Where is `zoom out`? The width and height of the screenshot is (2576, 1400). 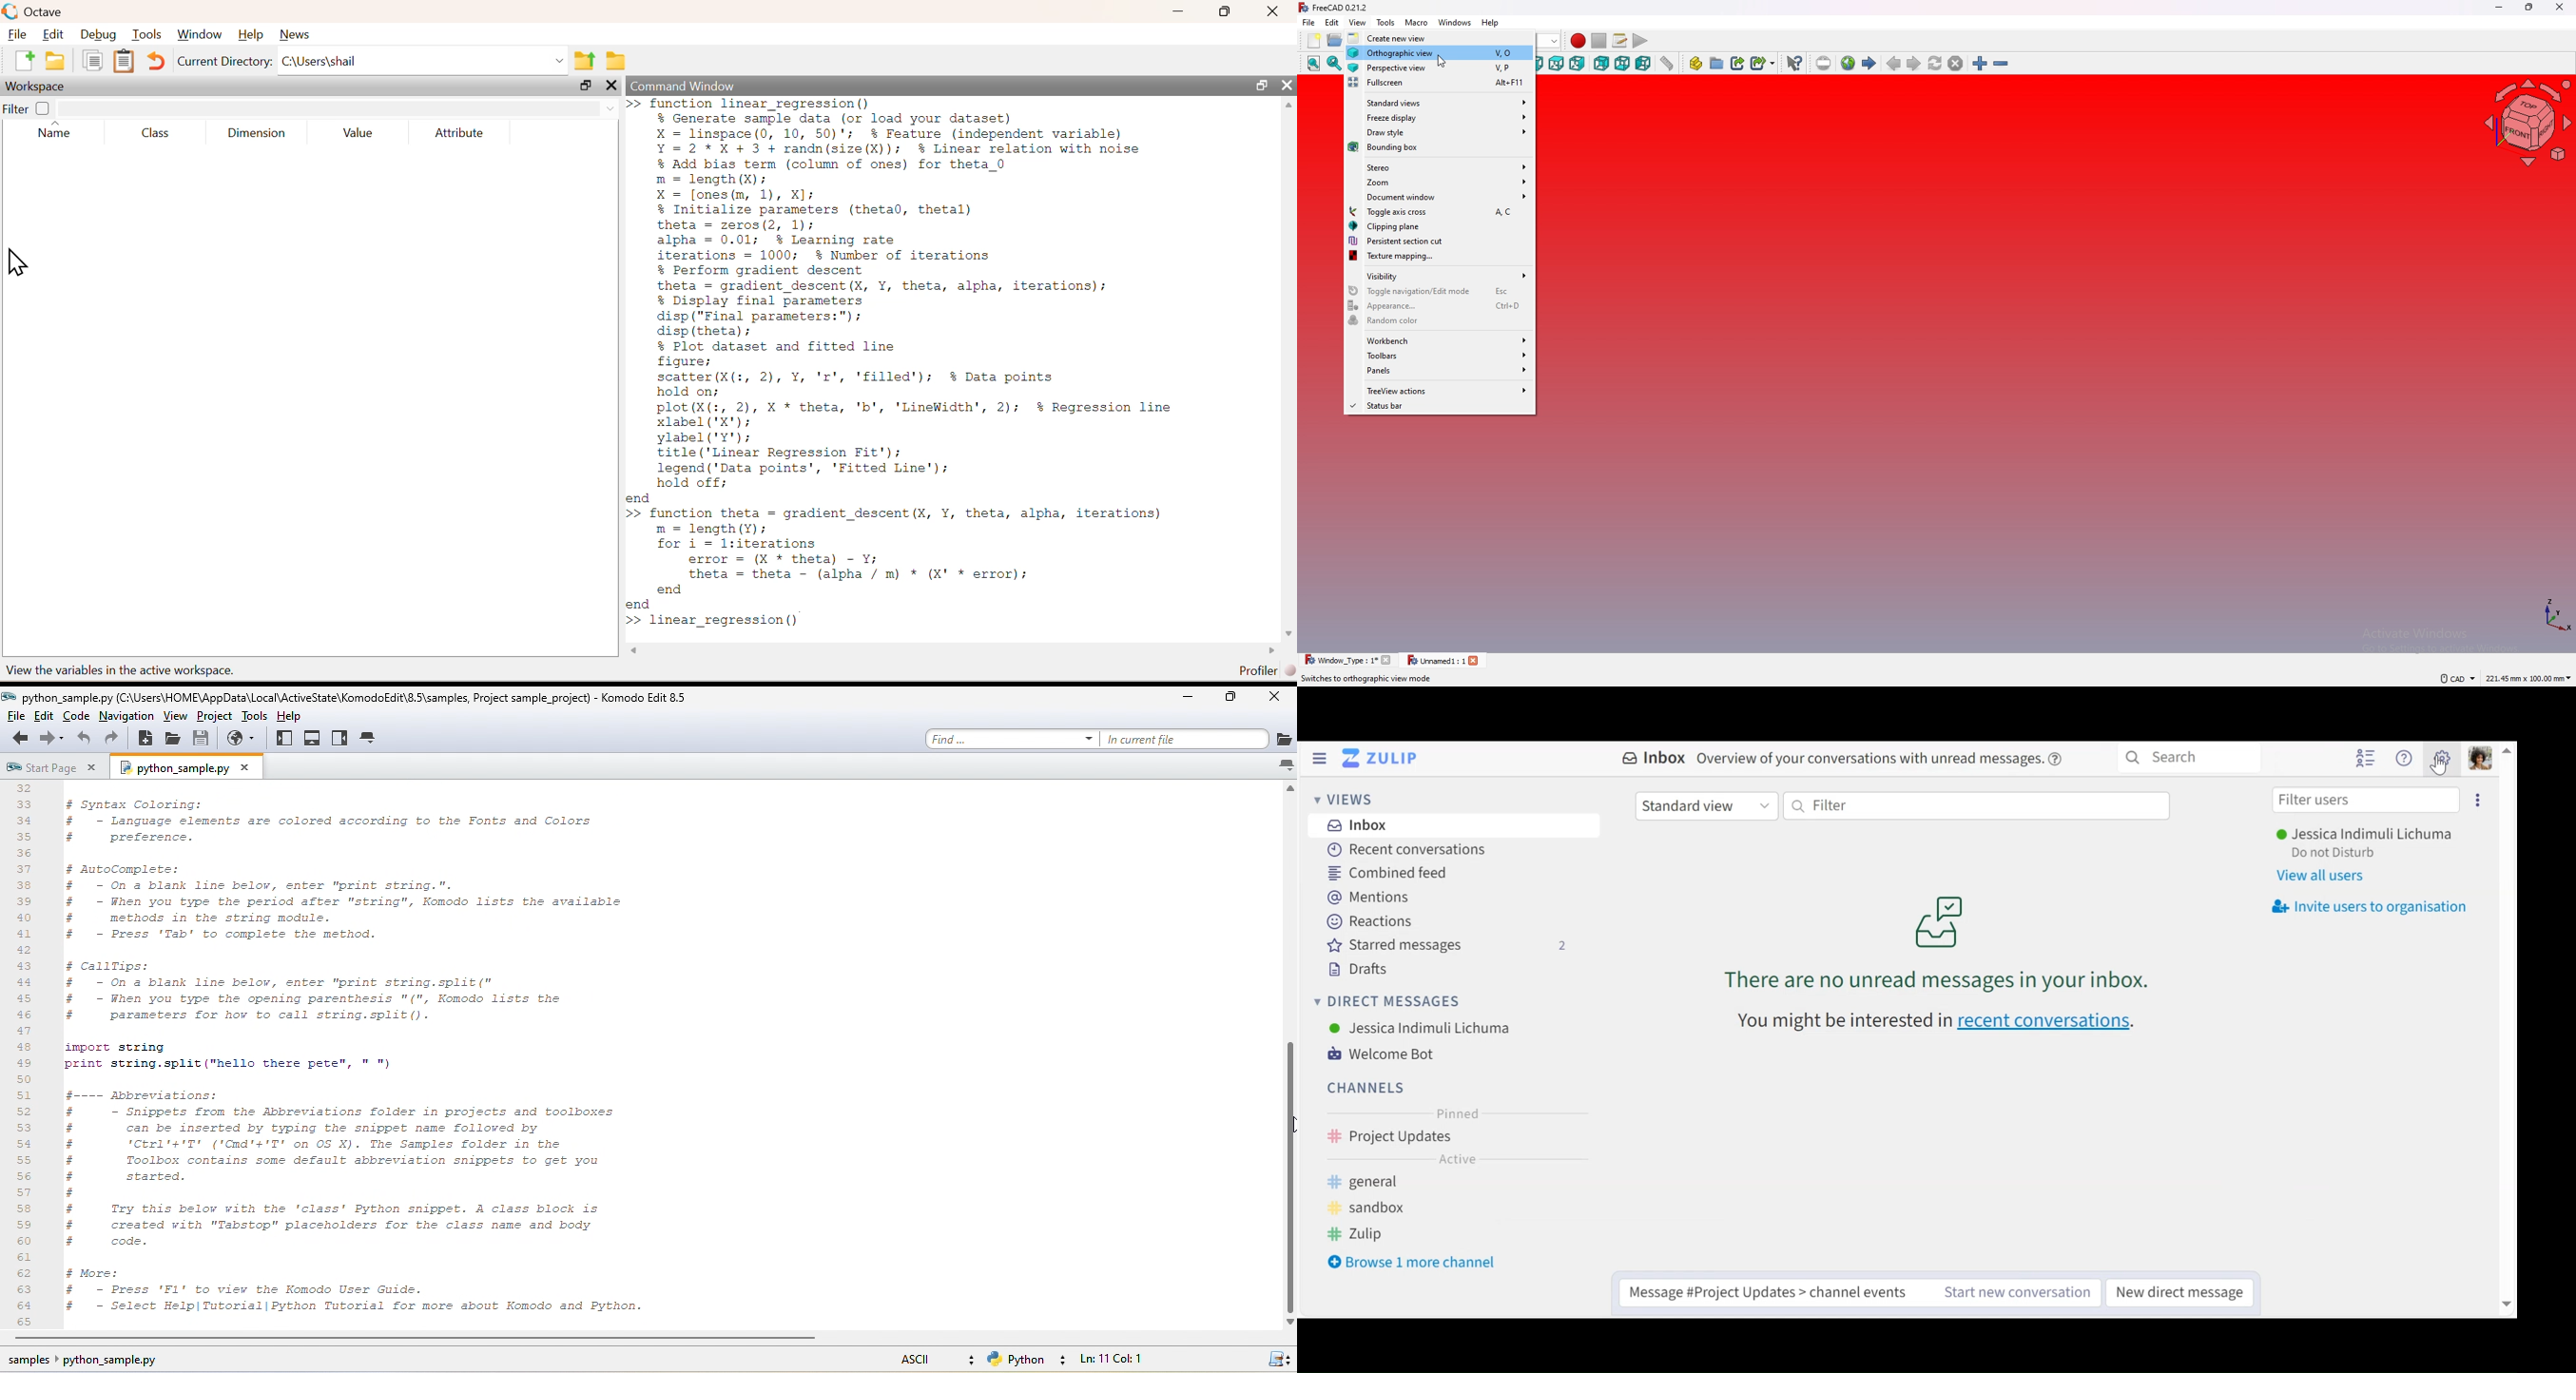
zoom out is located at coordinates (2002, 63).